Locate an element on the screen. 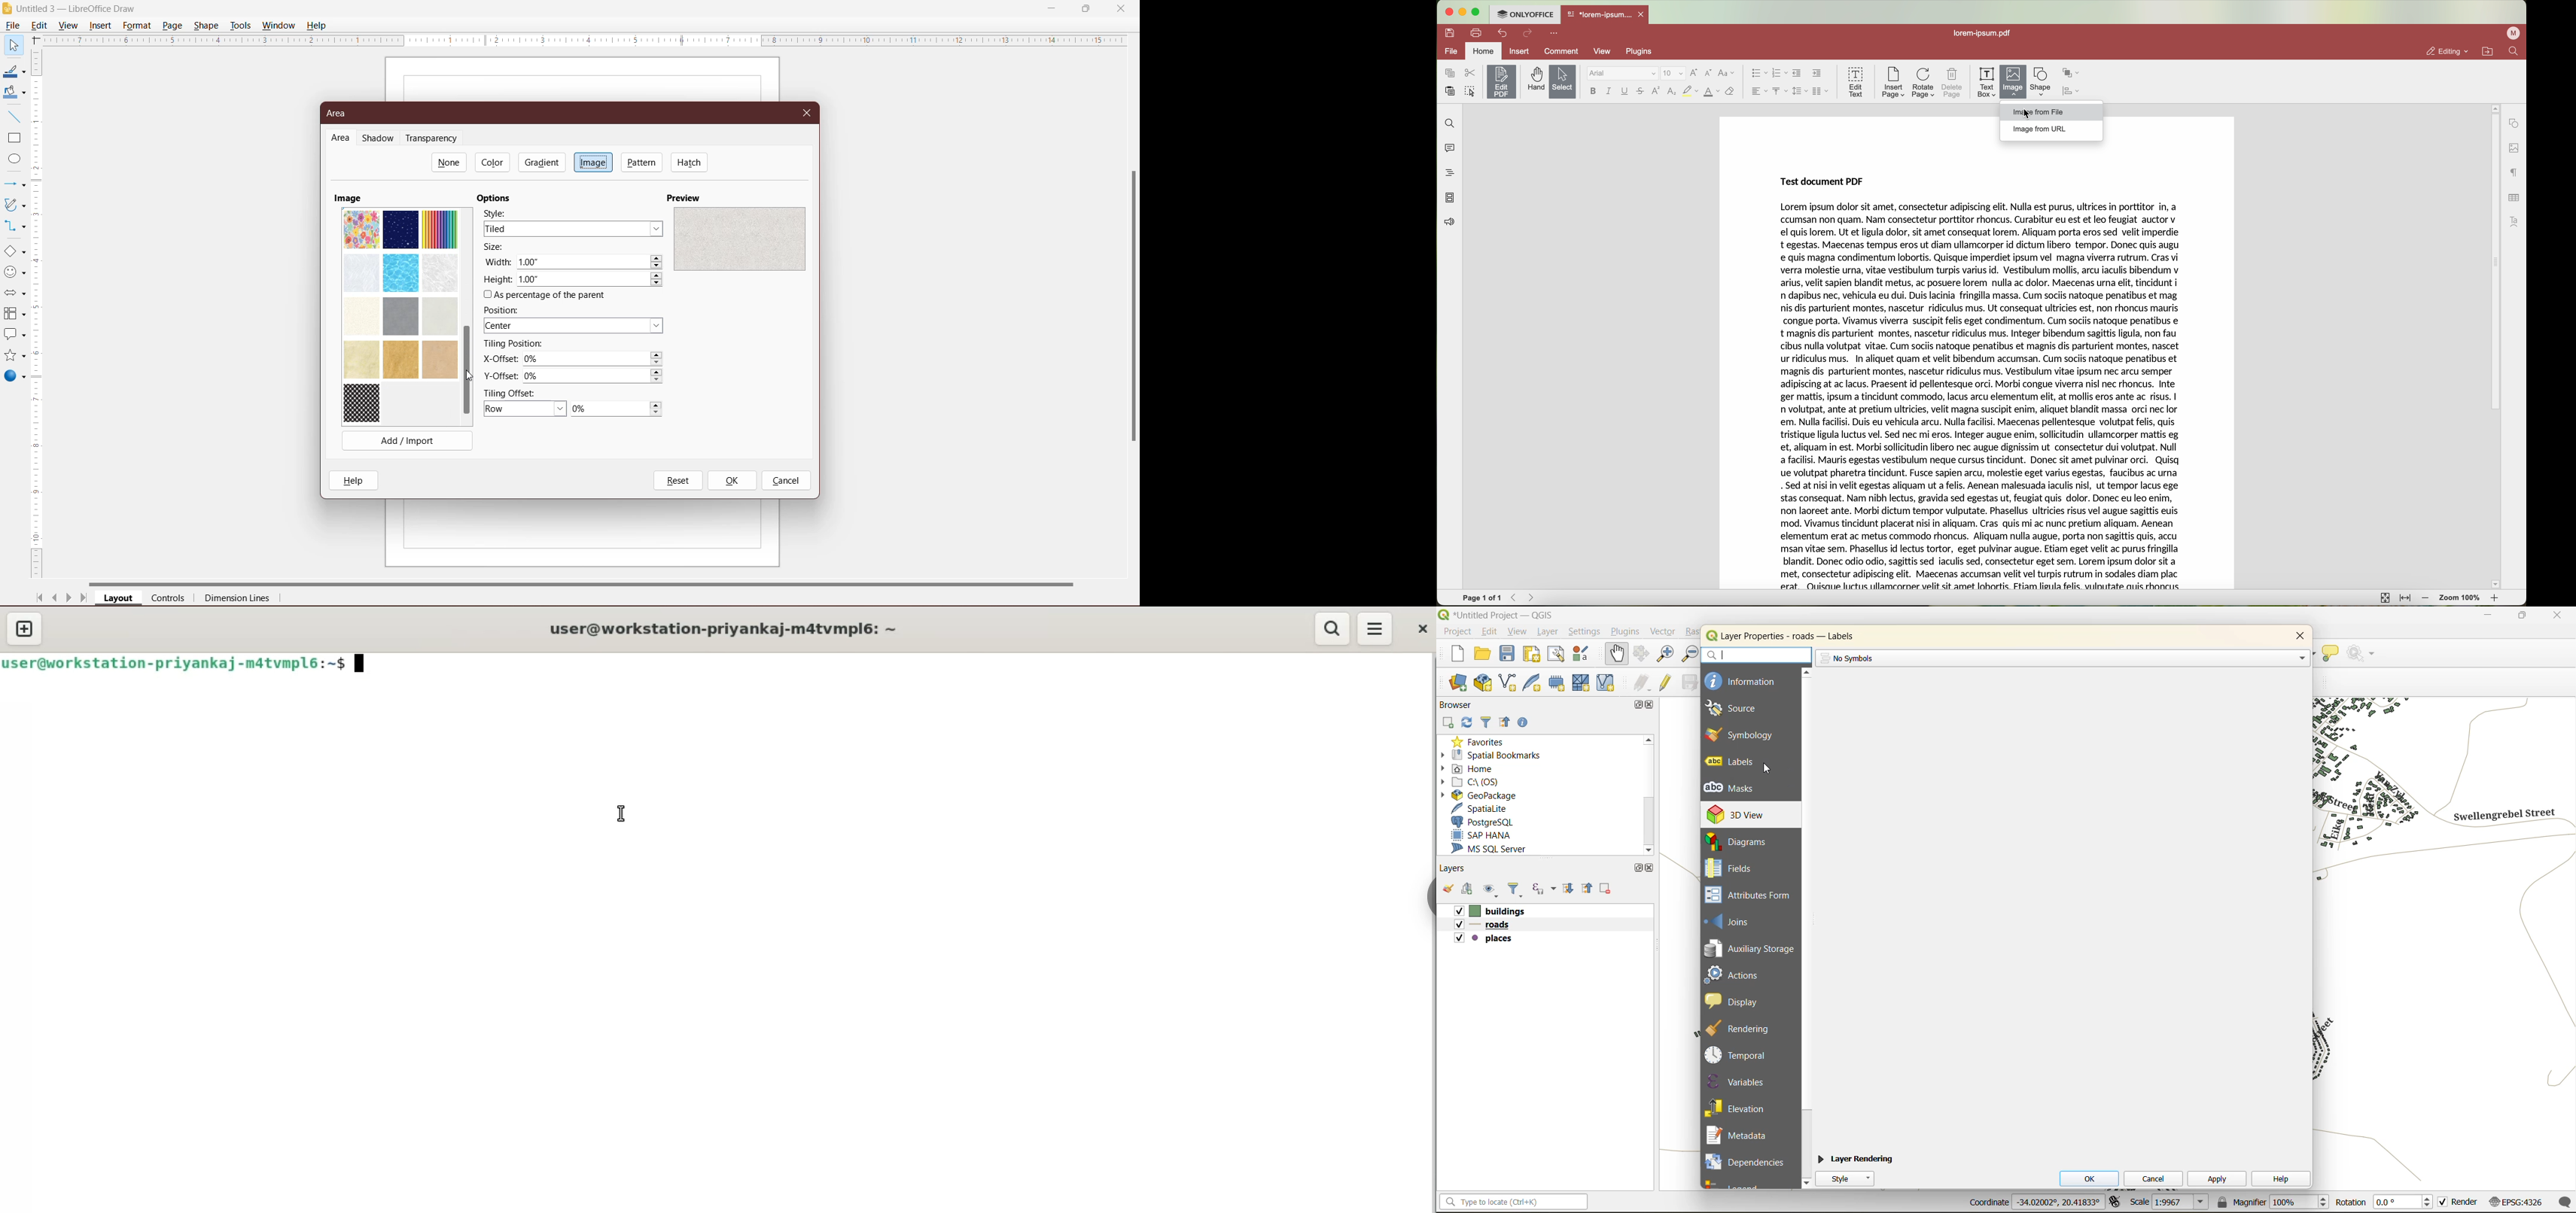 The image size is (2576, 1232). Select required style is located at coordinates (573, 228).